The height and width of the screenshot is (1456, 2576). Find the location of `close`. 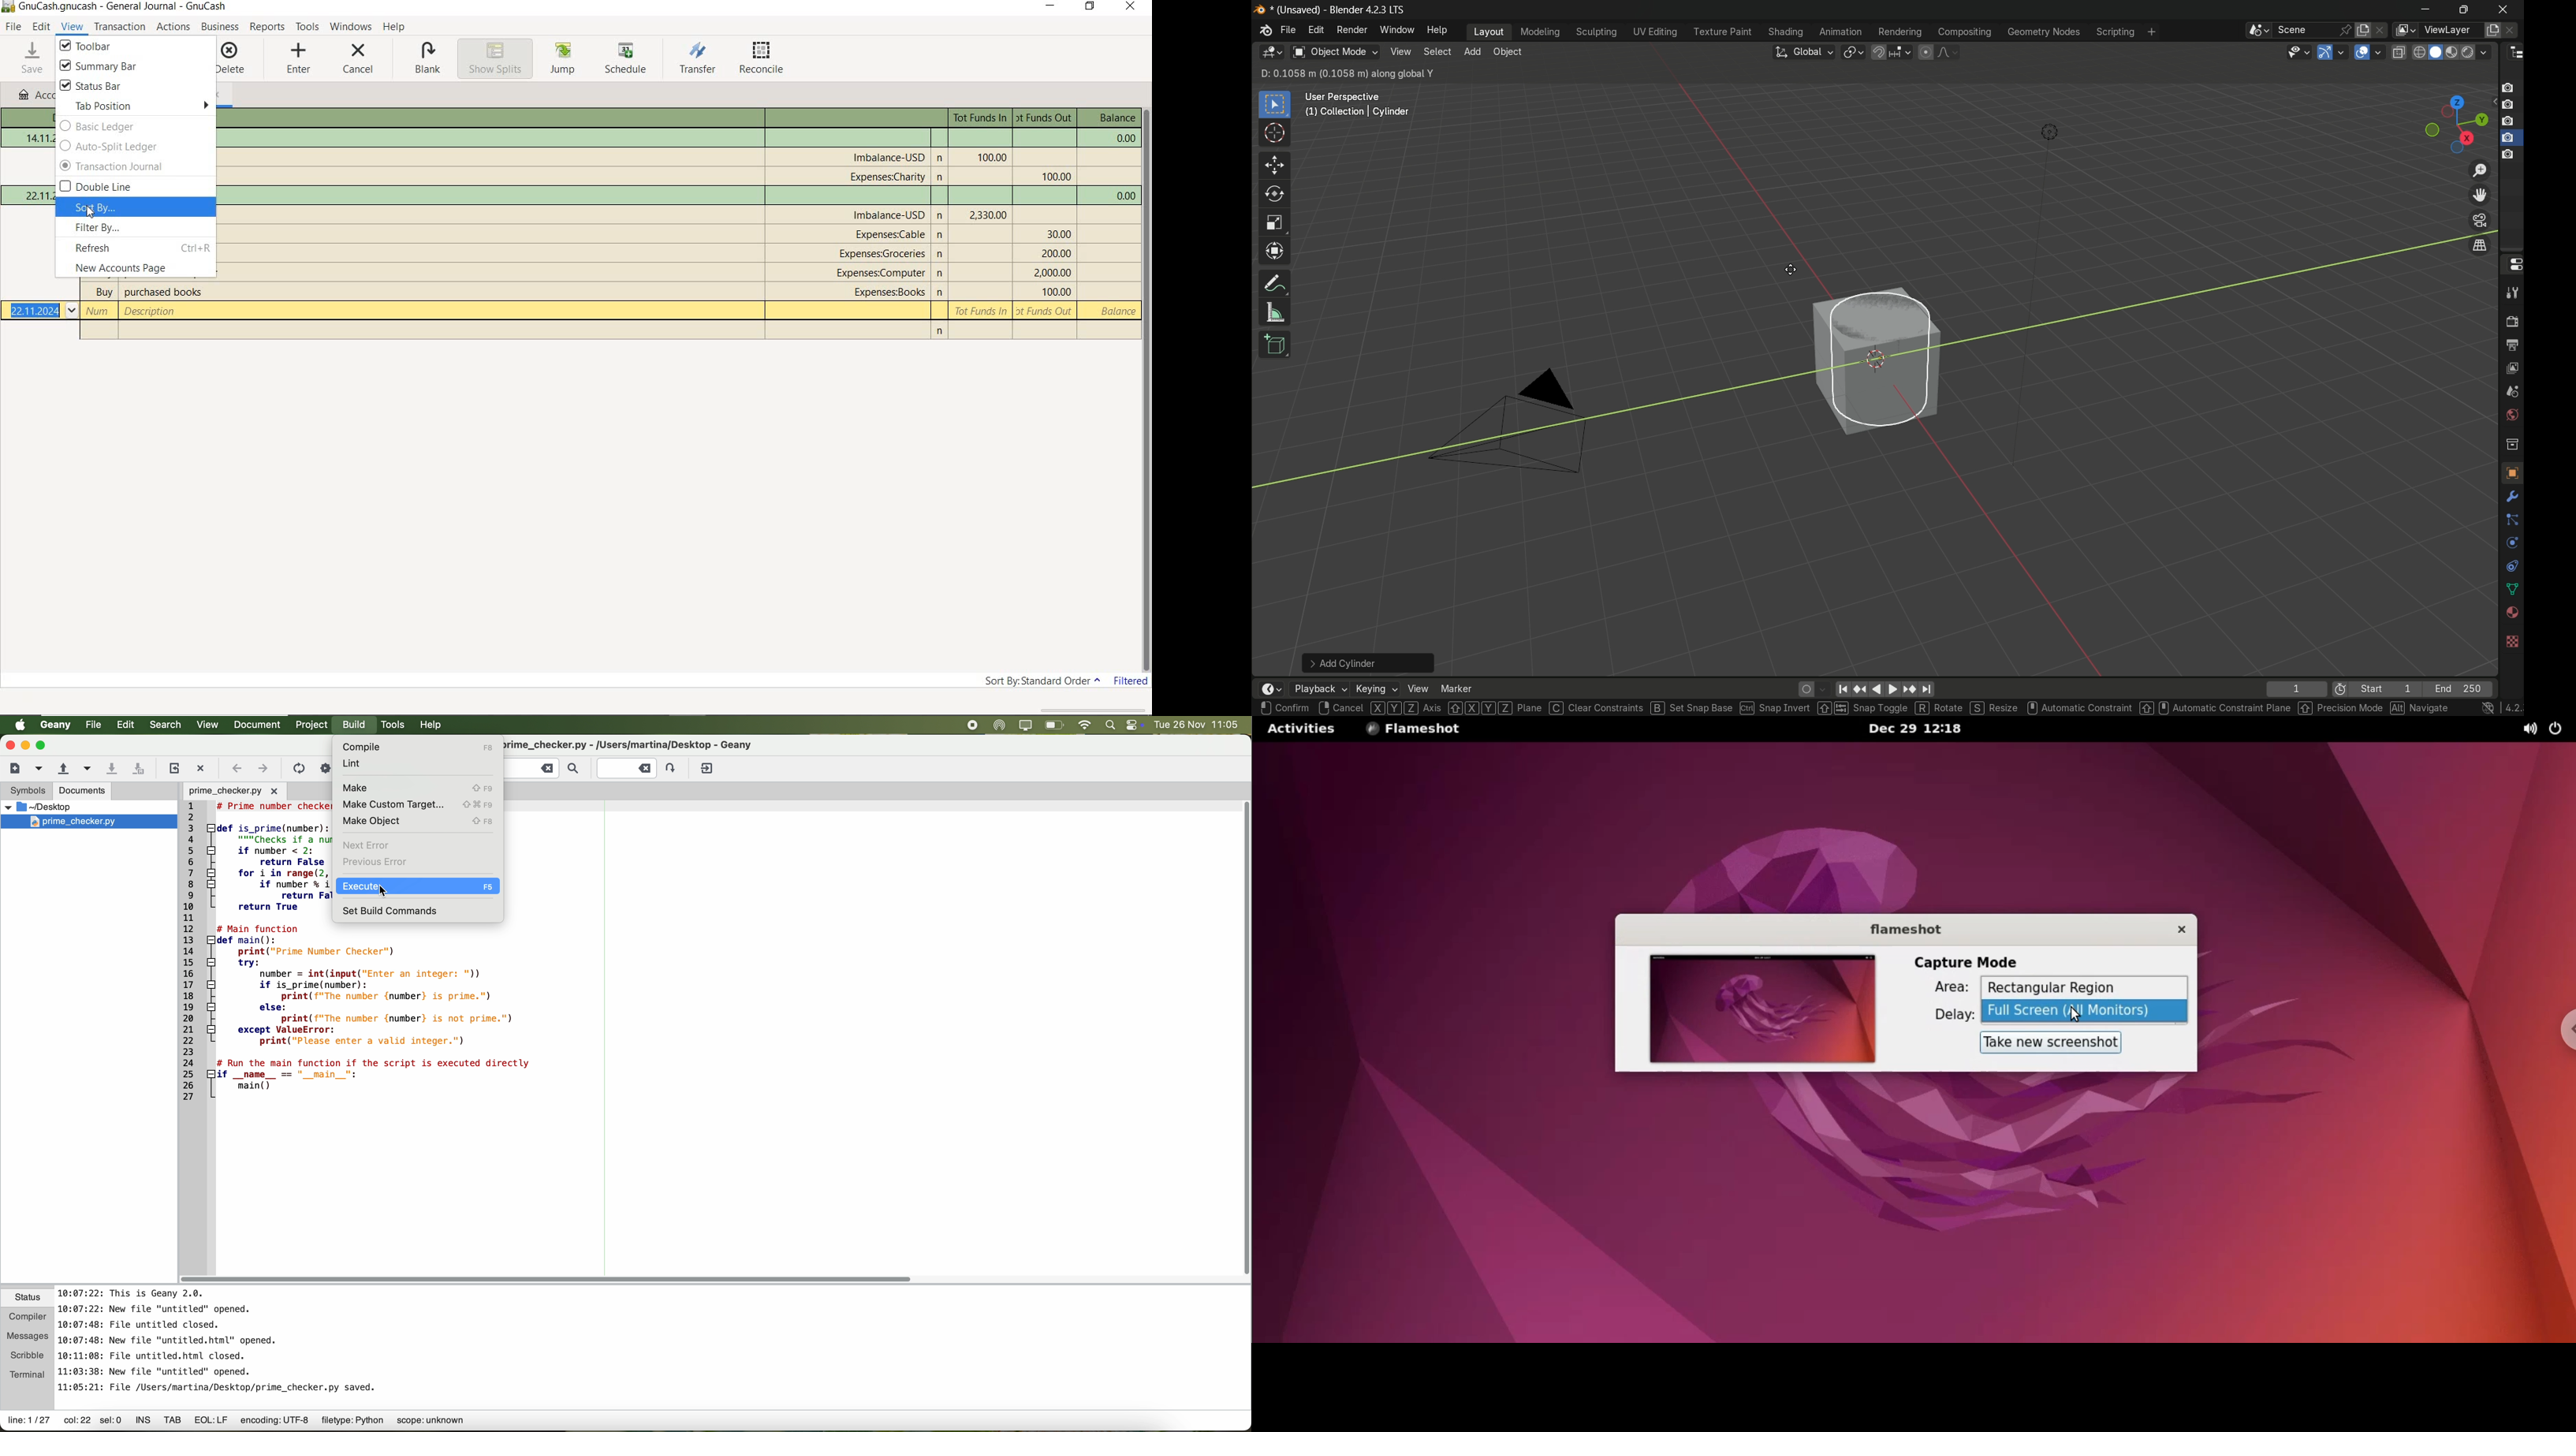

close is located at coordinates (2177, 929).